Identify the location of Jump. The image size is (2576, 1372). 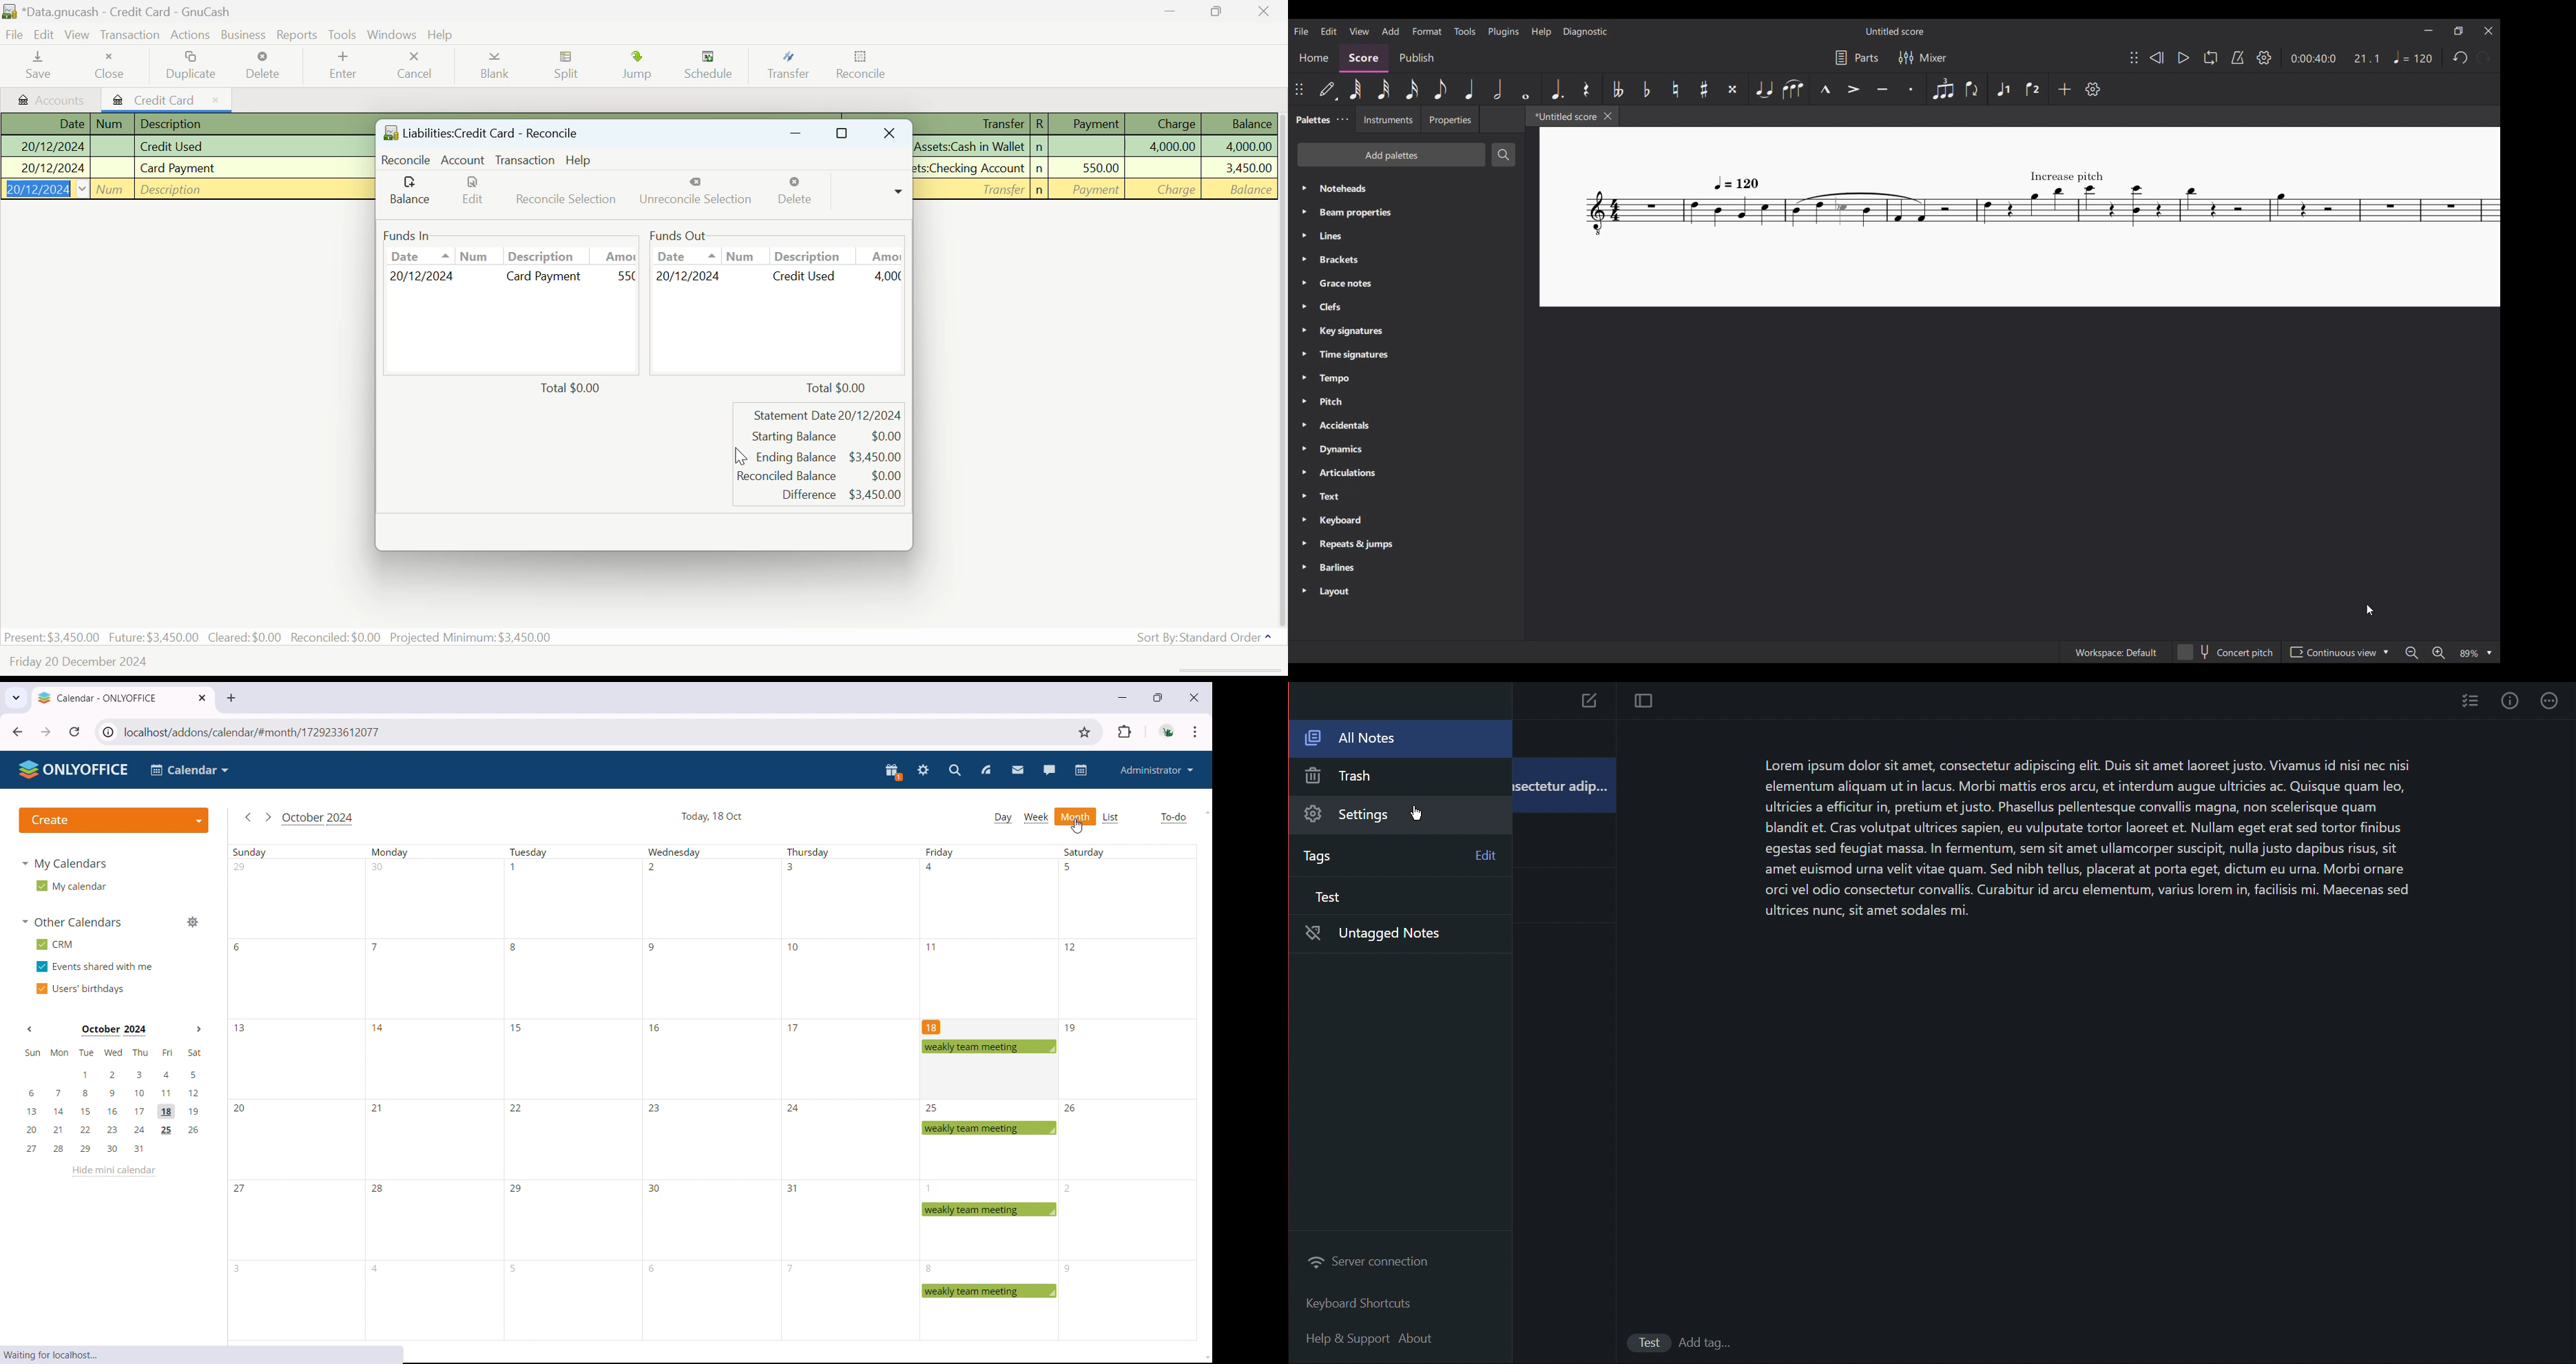
(637, 67).